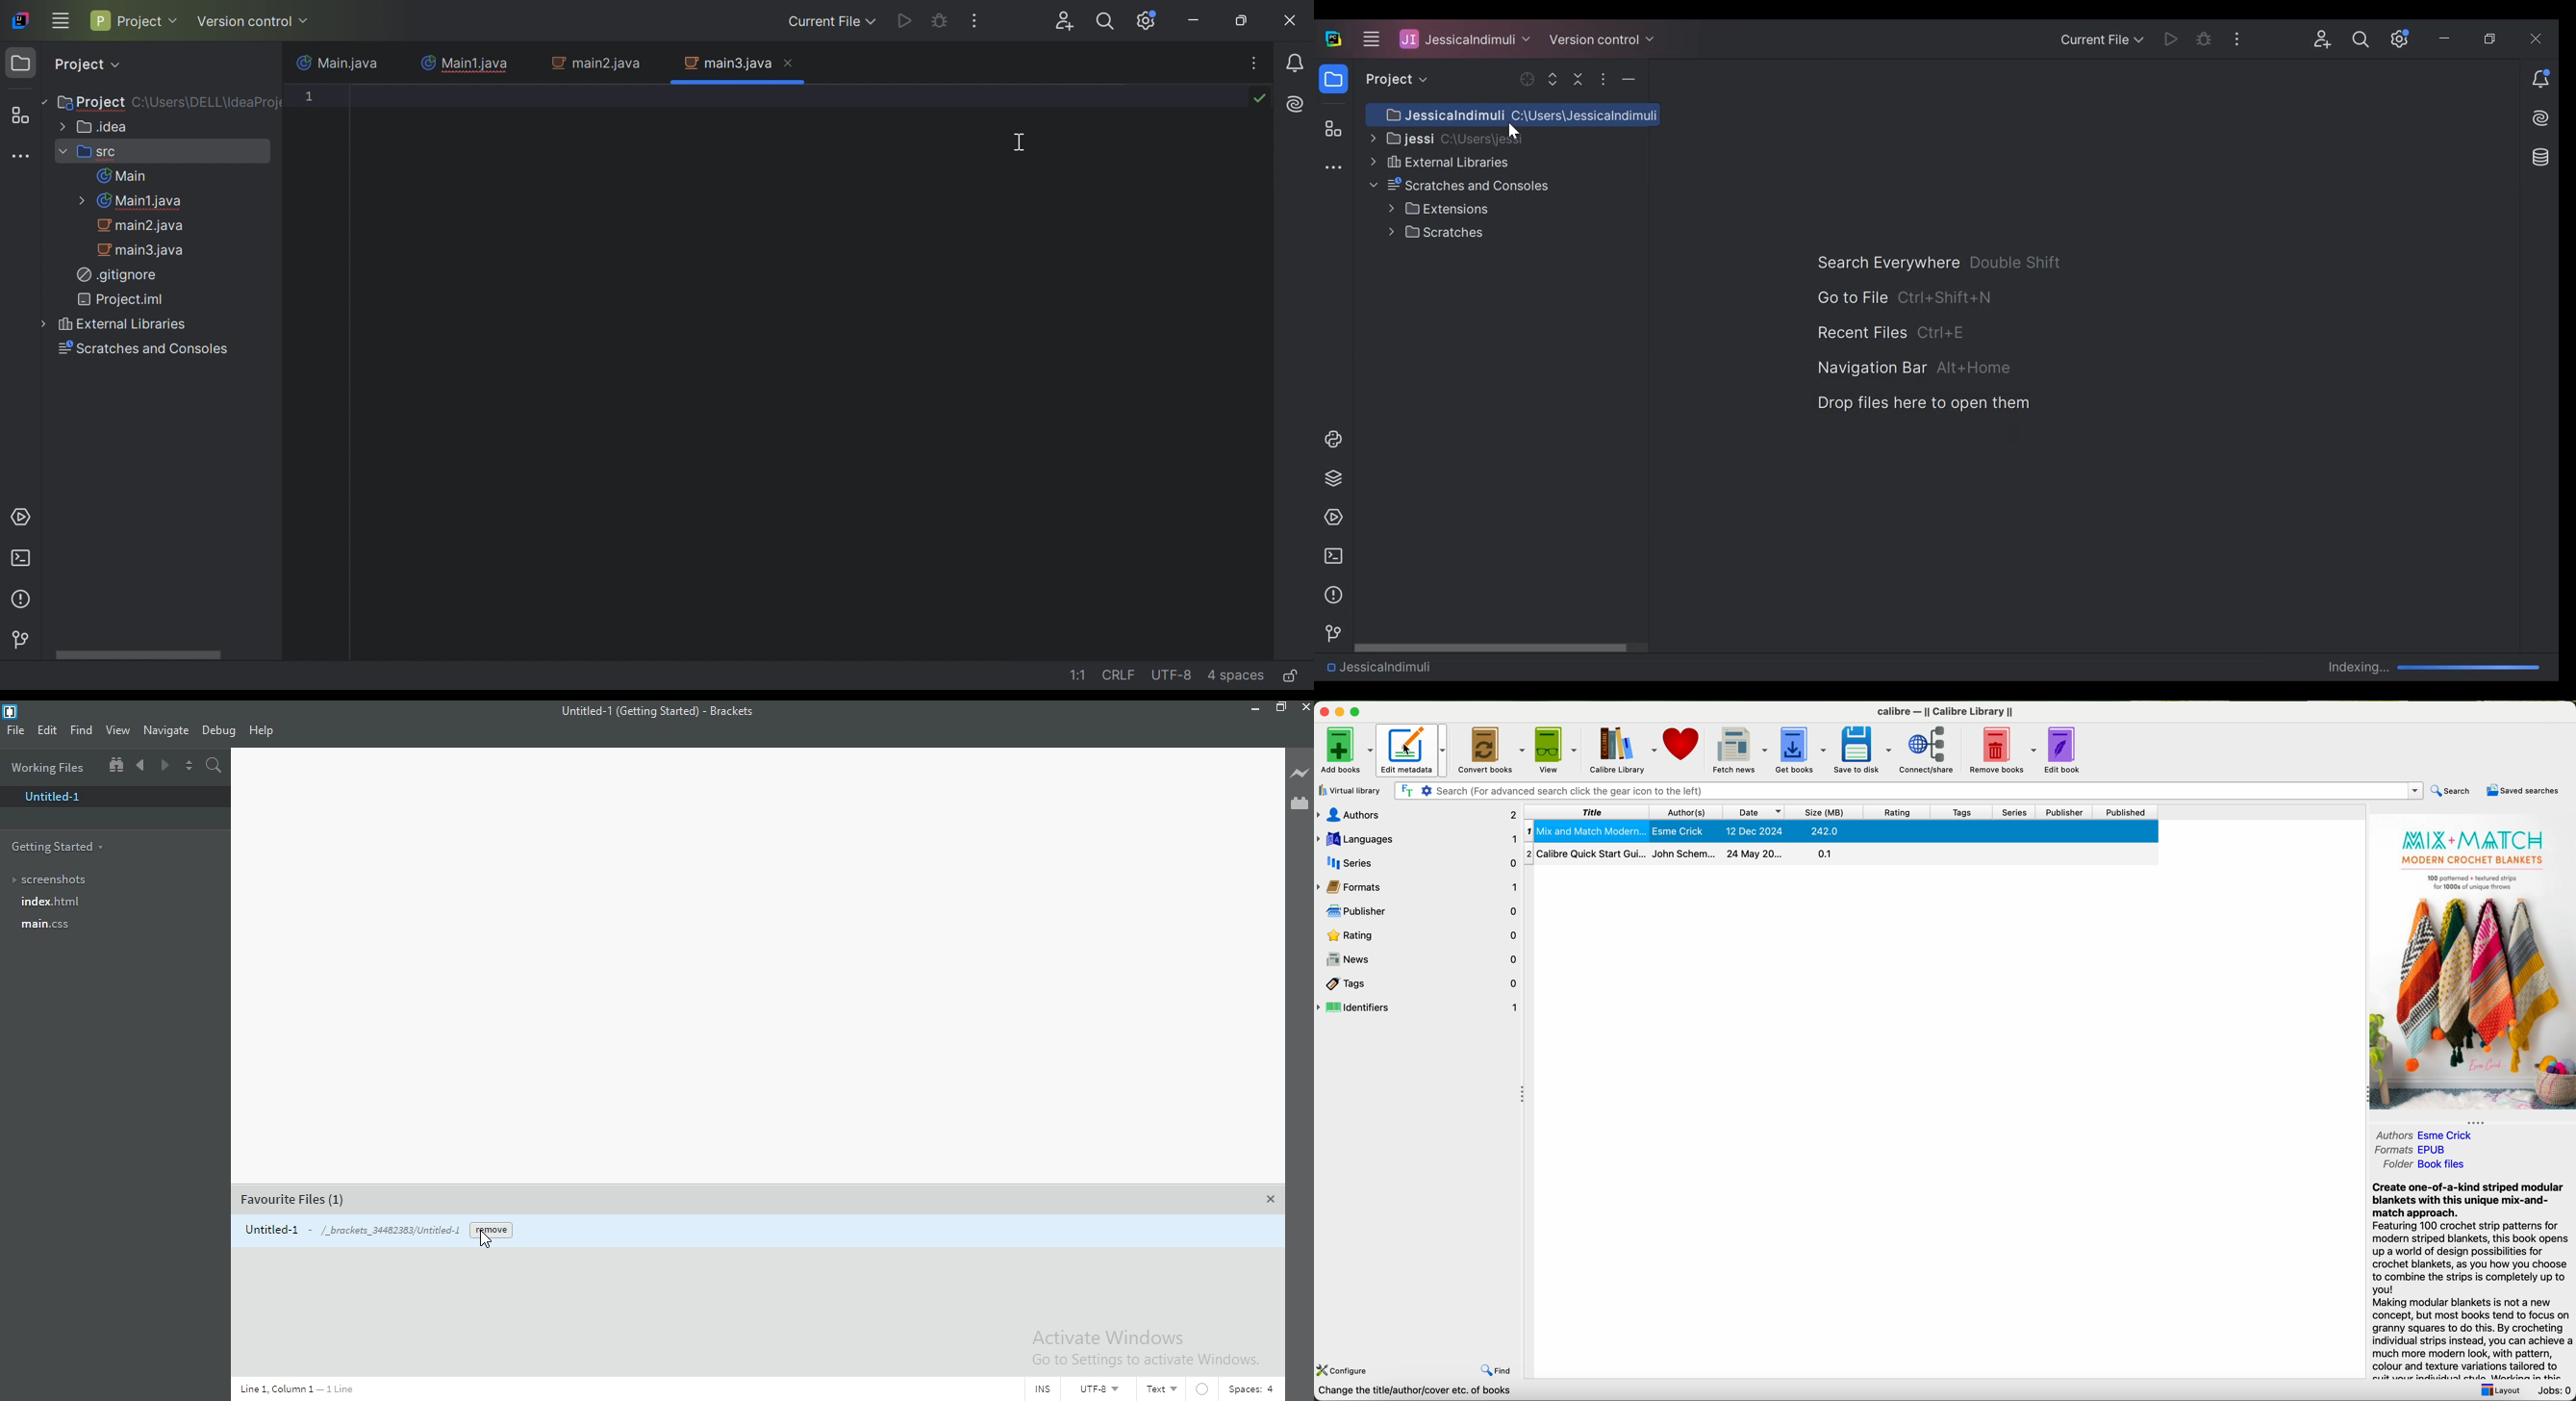 This screenshot has height=1428, width=2576. What do you see at coordinates (346, 1228) in the screenshot?
I see `file name` at bounding box center [346, 1228].